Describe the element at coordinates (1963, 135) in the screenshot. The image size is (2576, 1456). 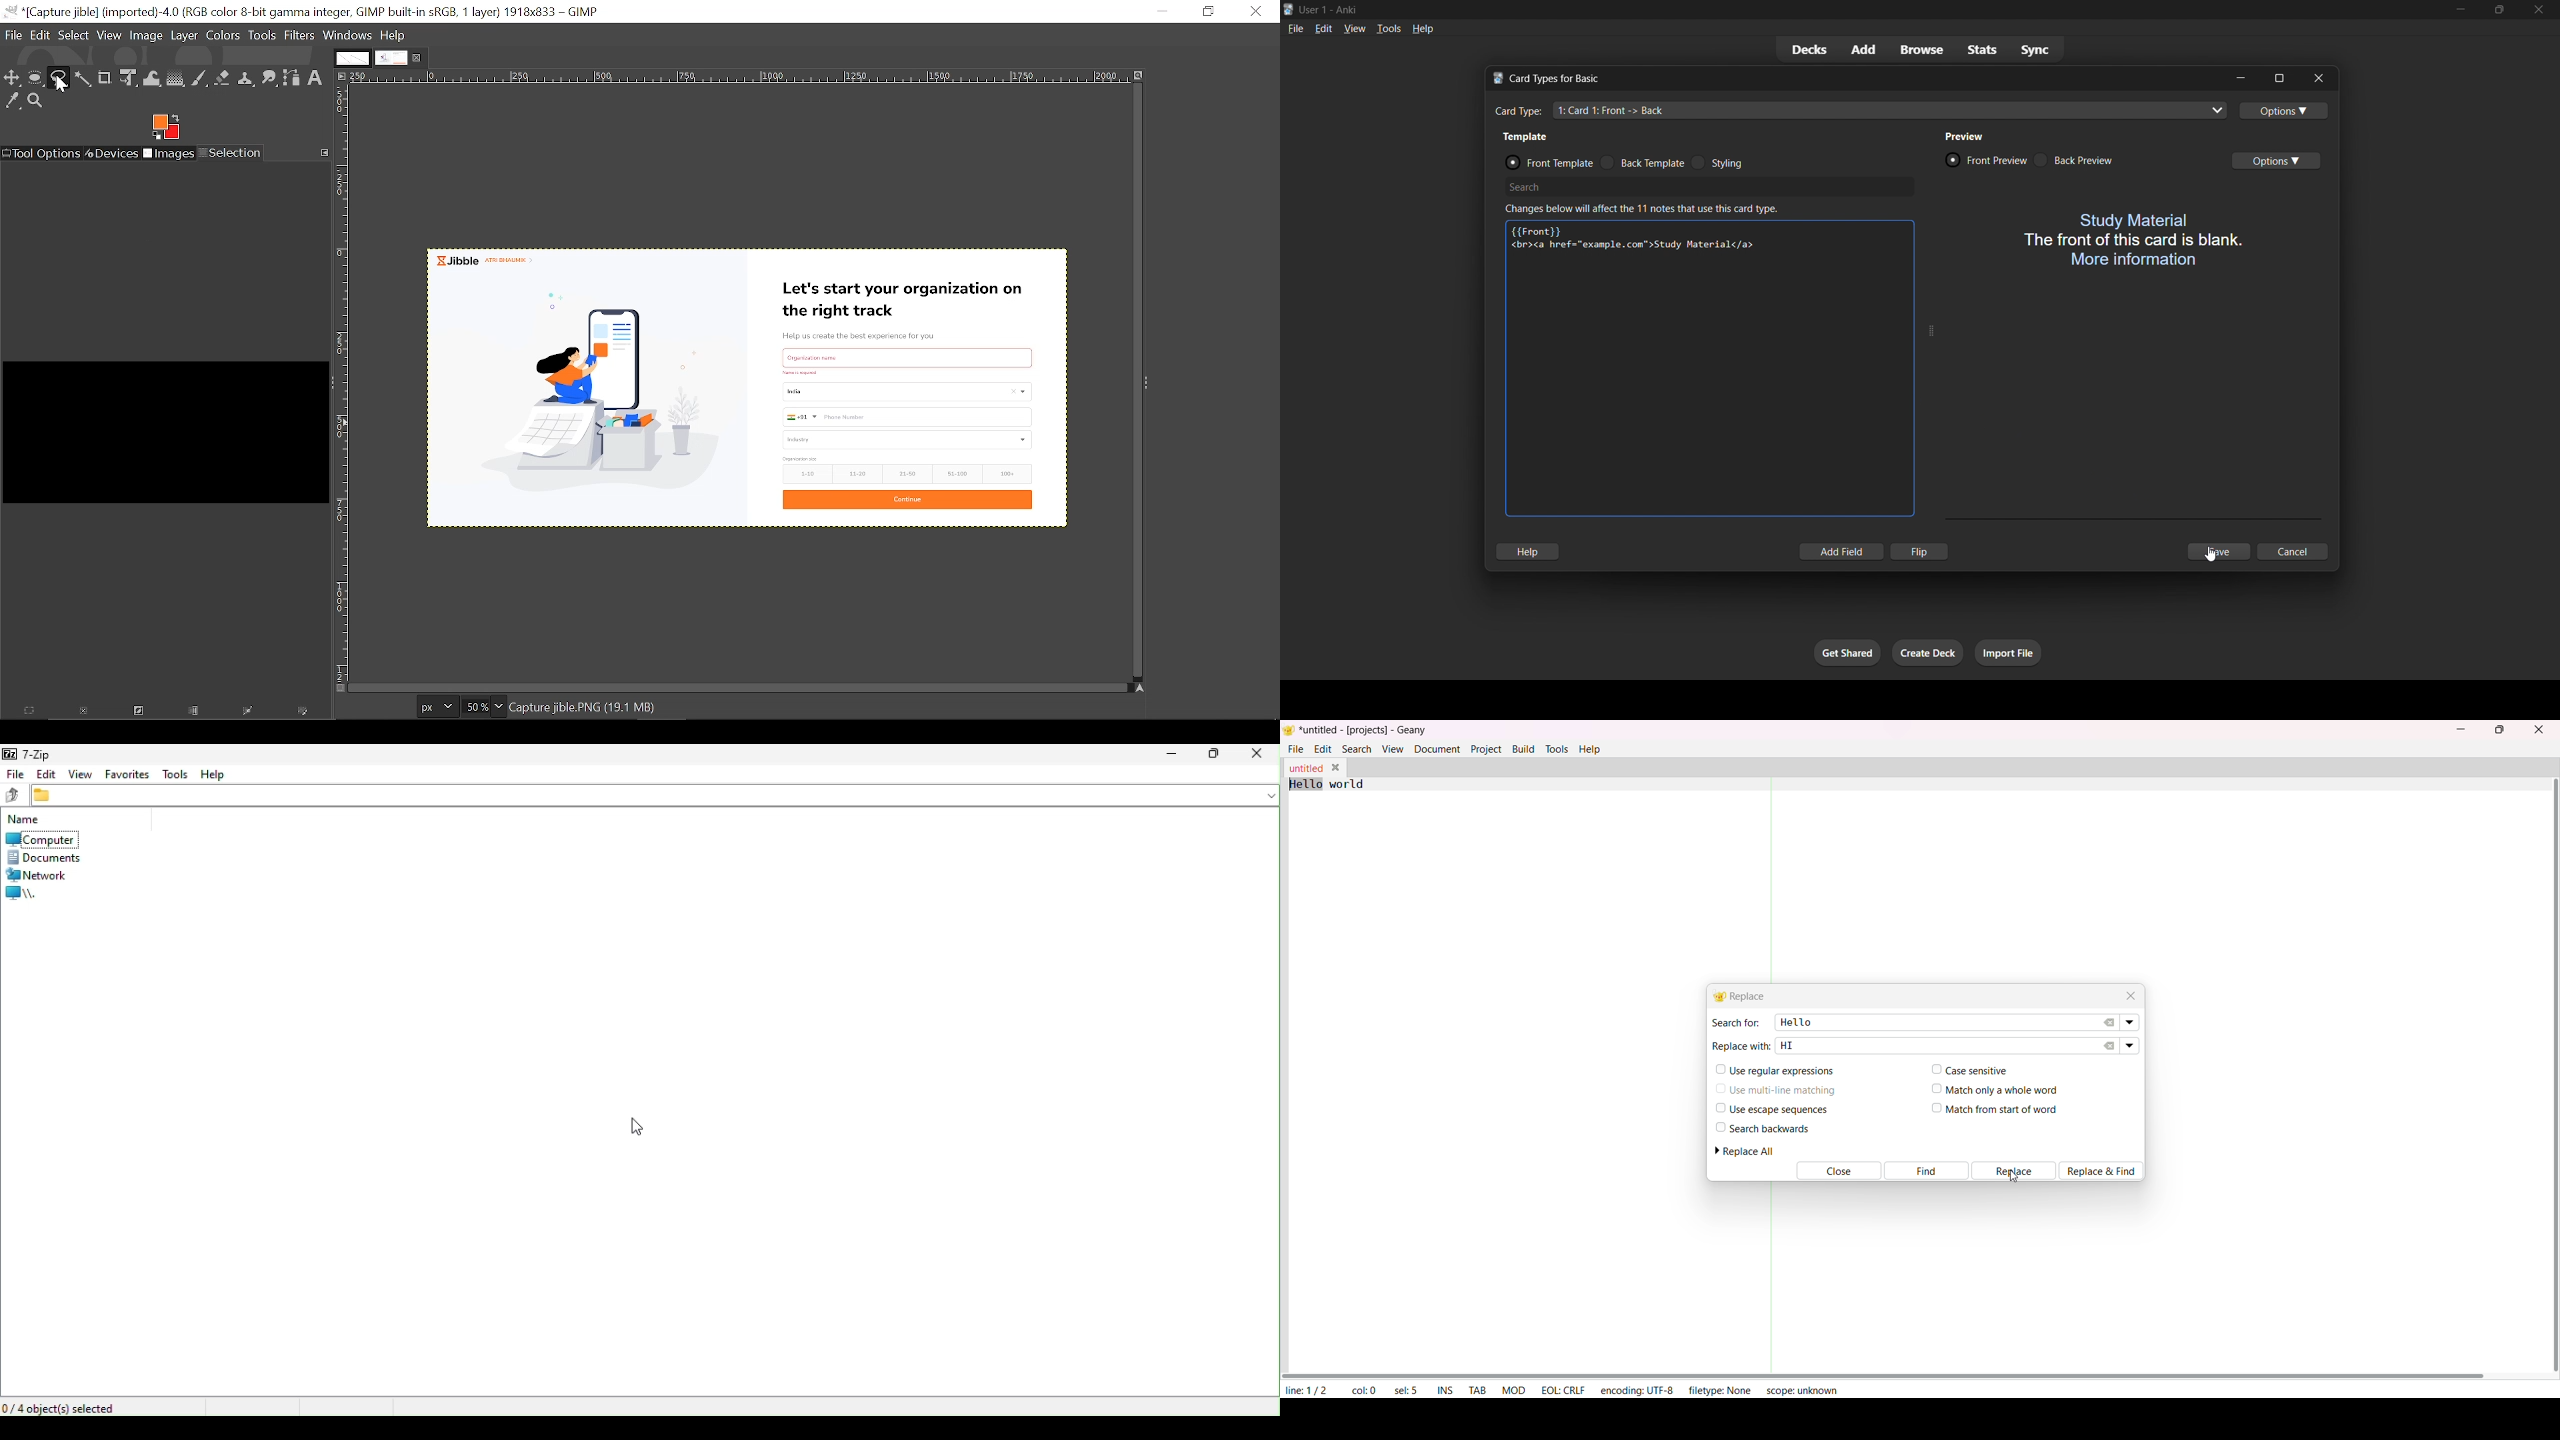
I see `preview` at that location.